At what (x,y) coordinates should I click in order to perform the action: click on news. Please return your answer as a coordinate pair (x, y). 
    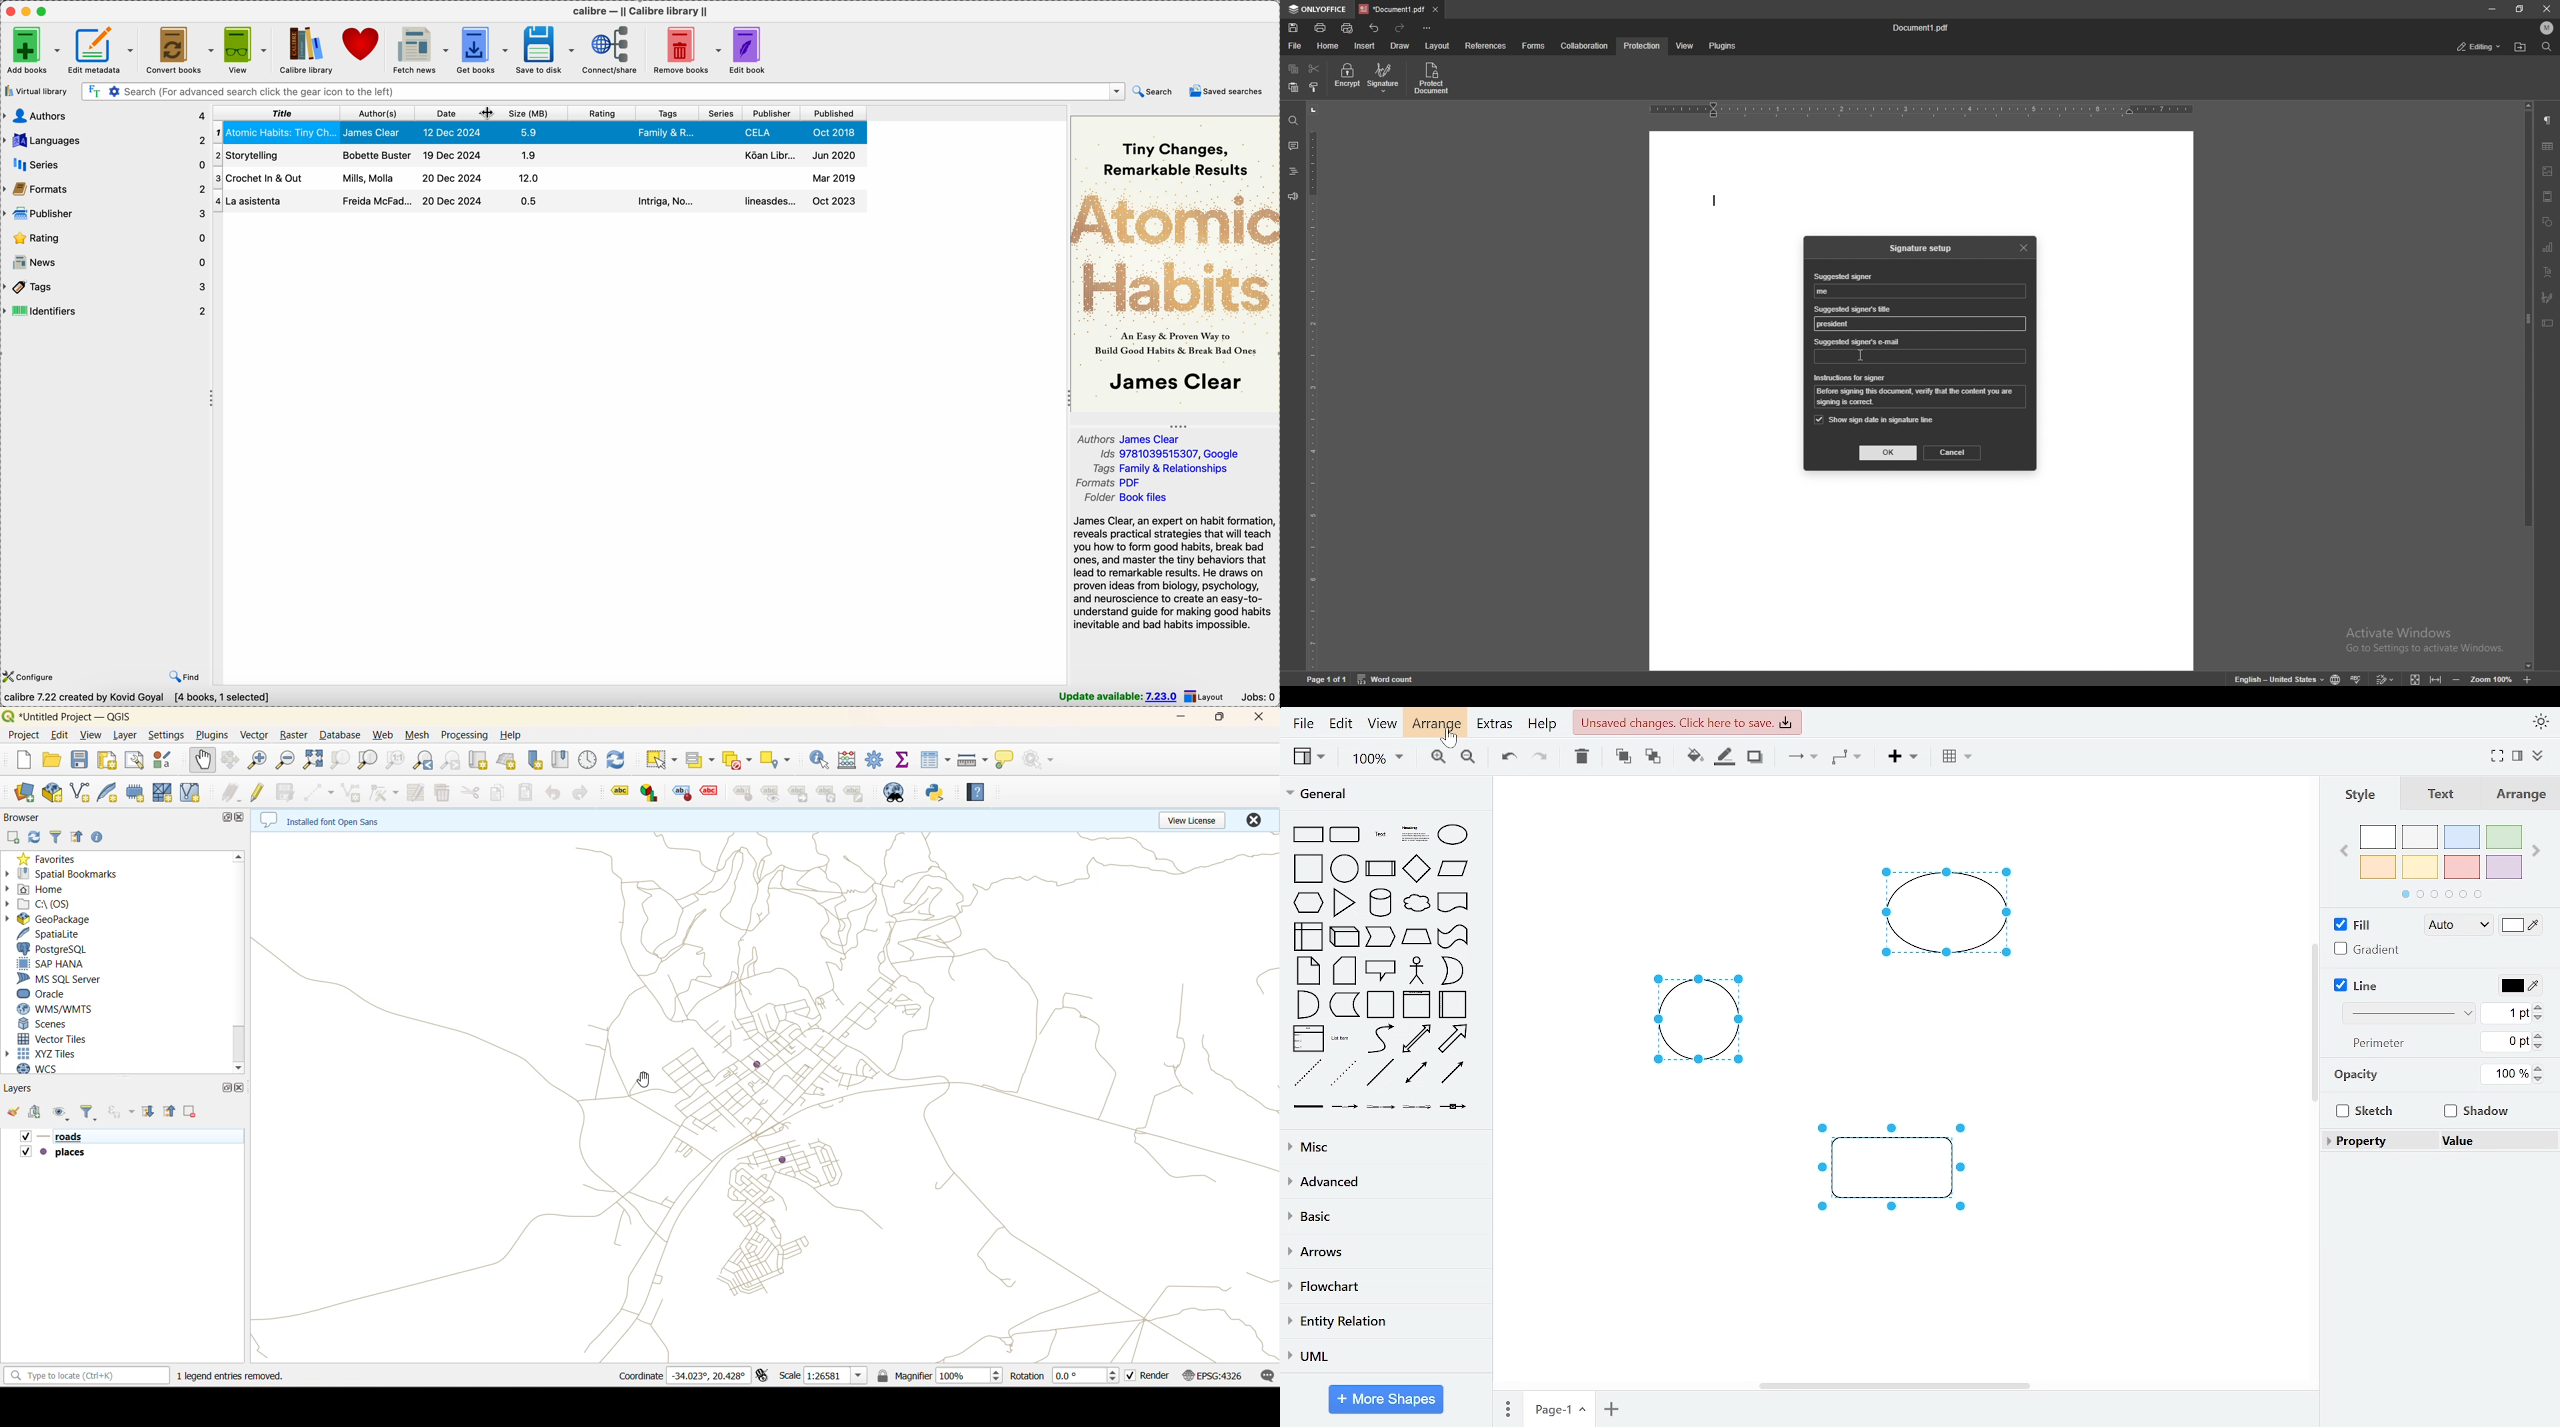
    Looking at the image, I should click on (106, 264).